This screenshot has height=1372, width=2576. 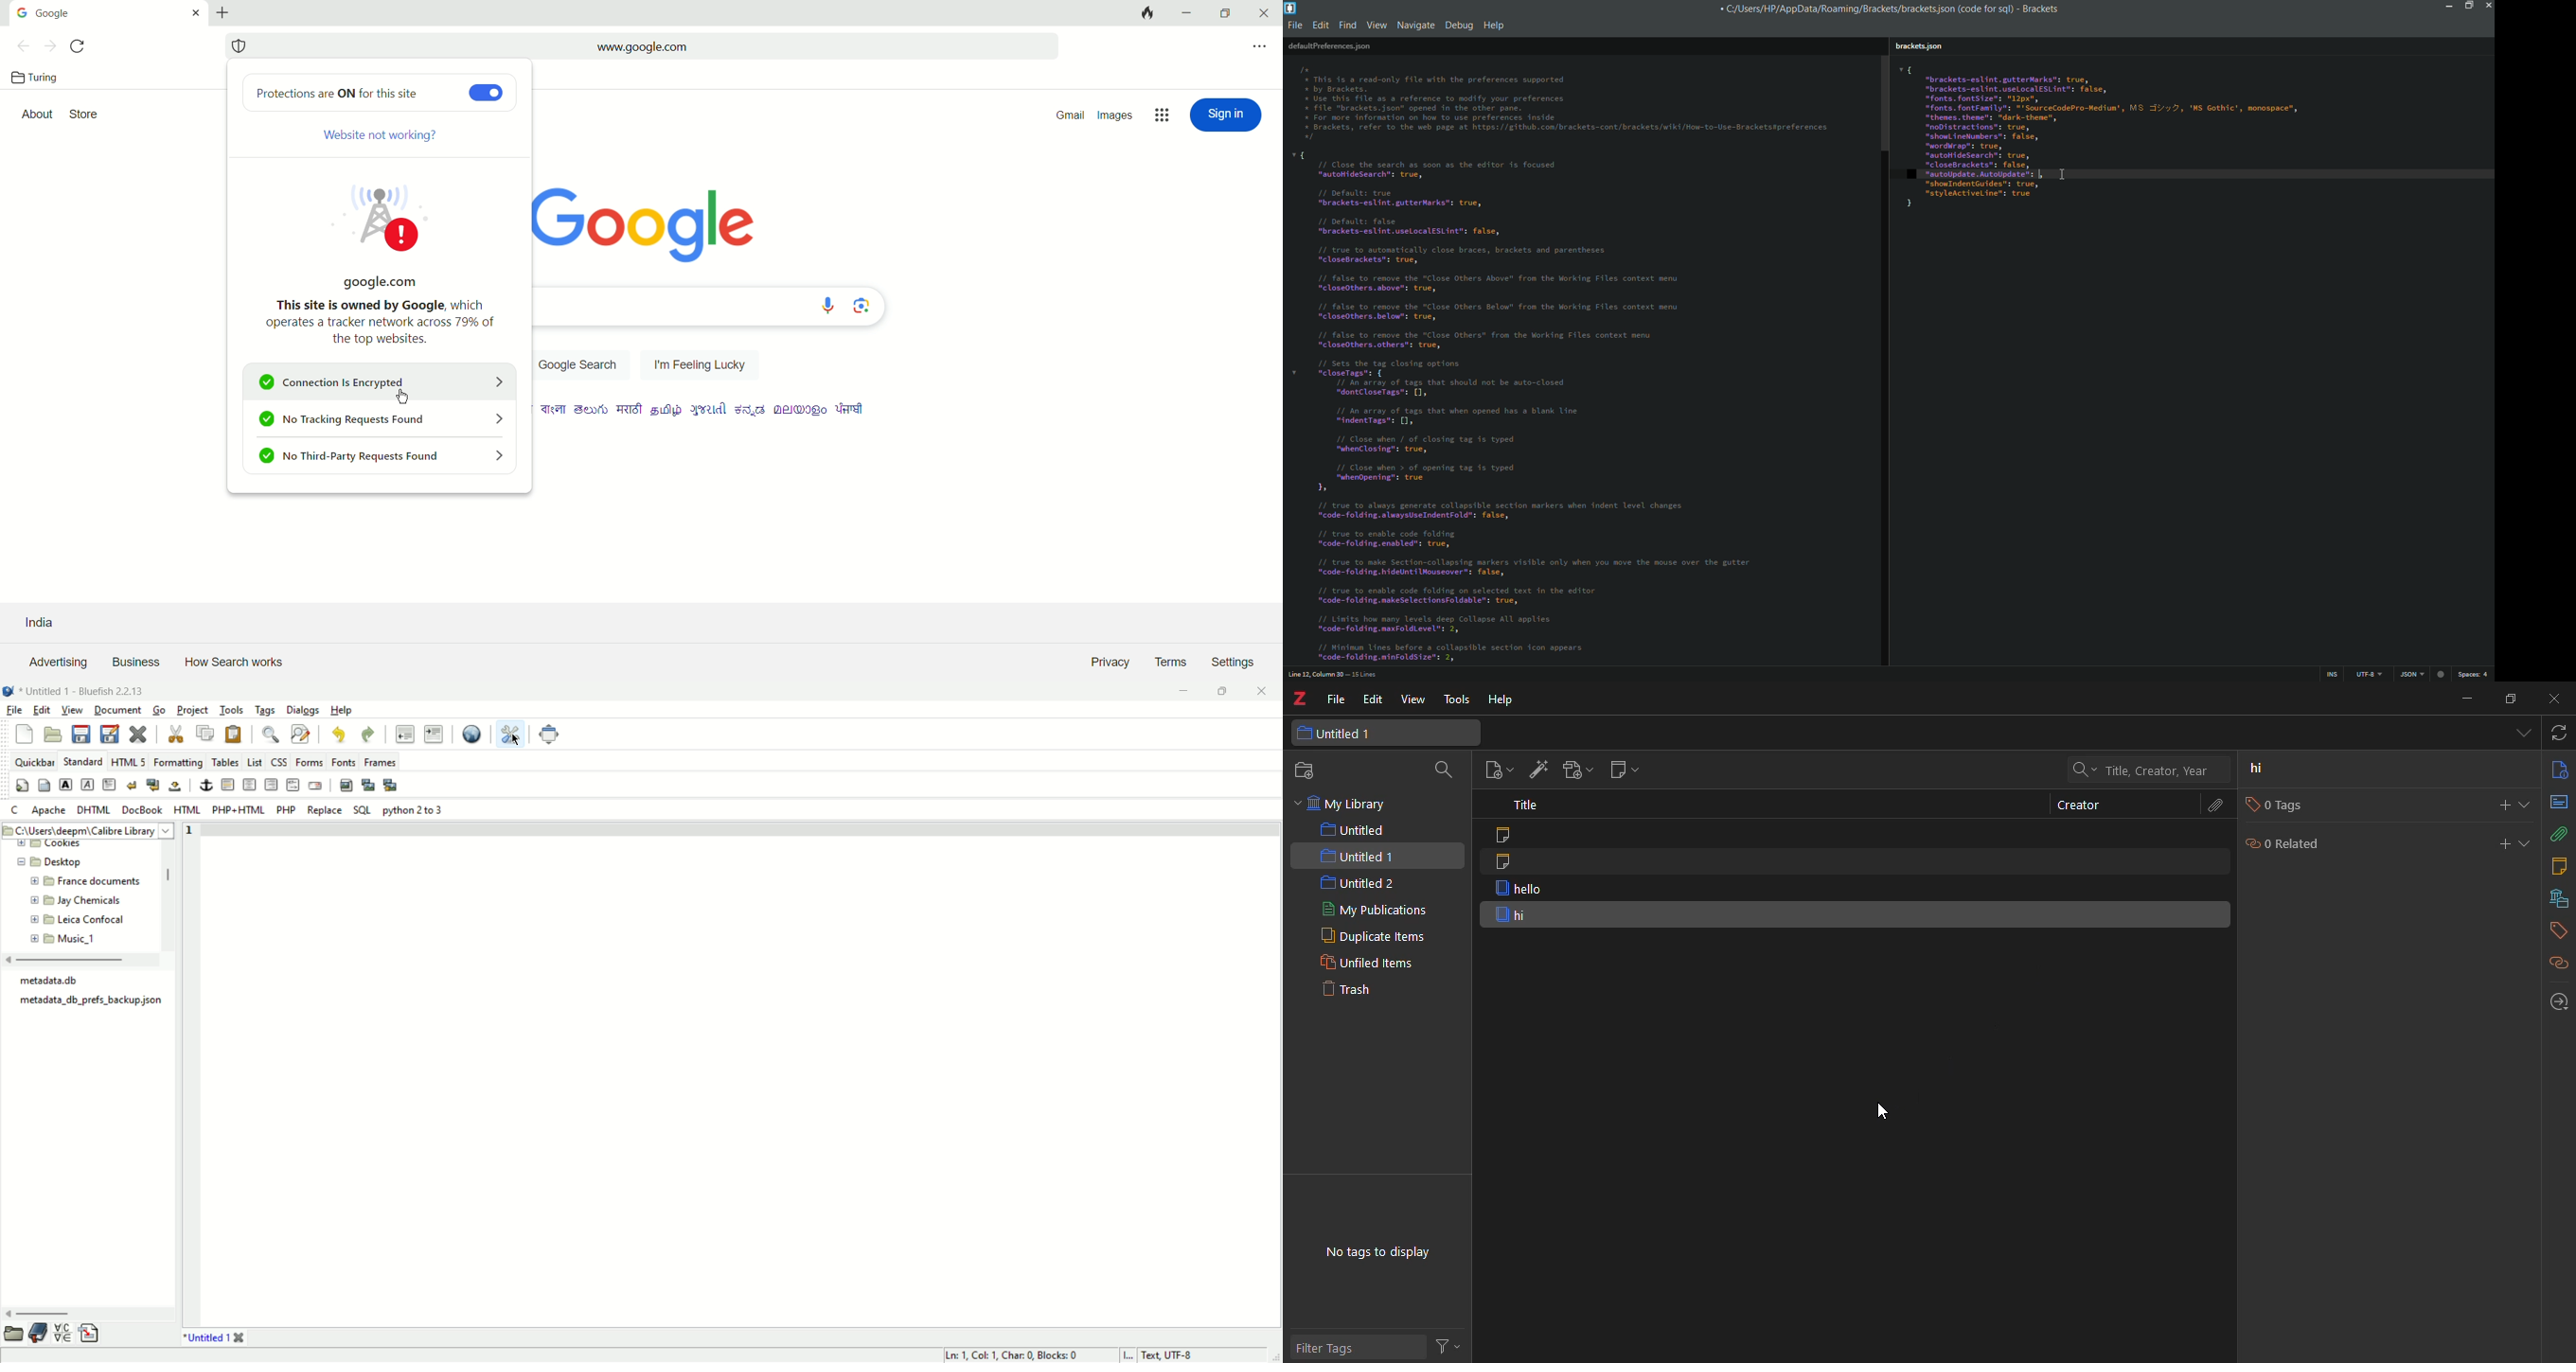 What do you see at coordinates (1377, 1253) in the screenshot?
I see `no tags to display` at bounding box center [1377, 1253].